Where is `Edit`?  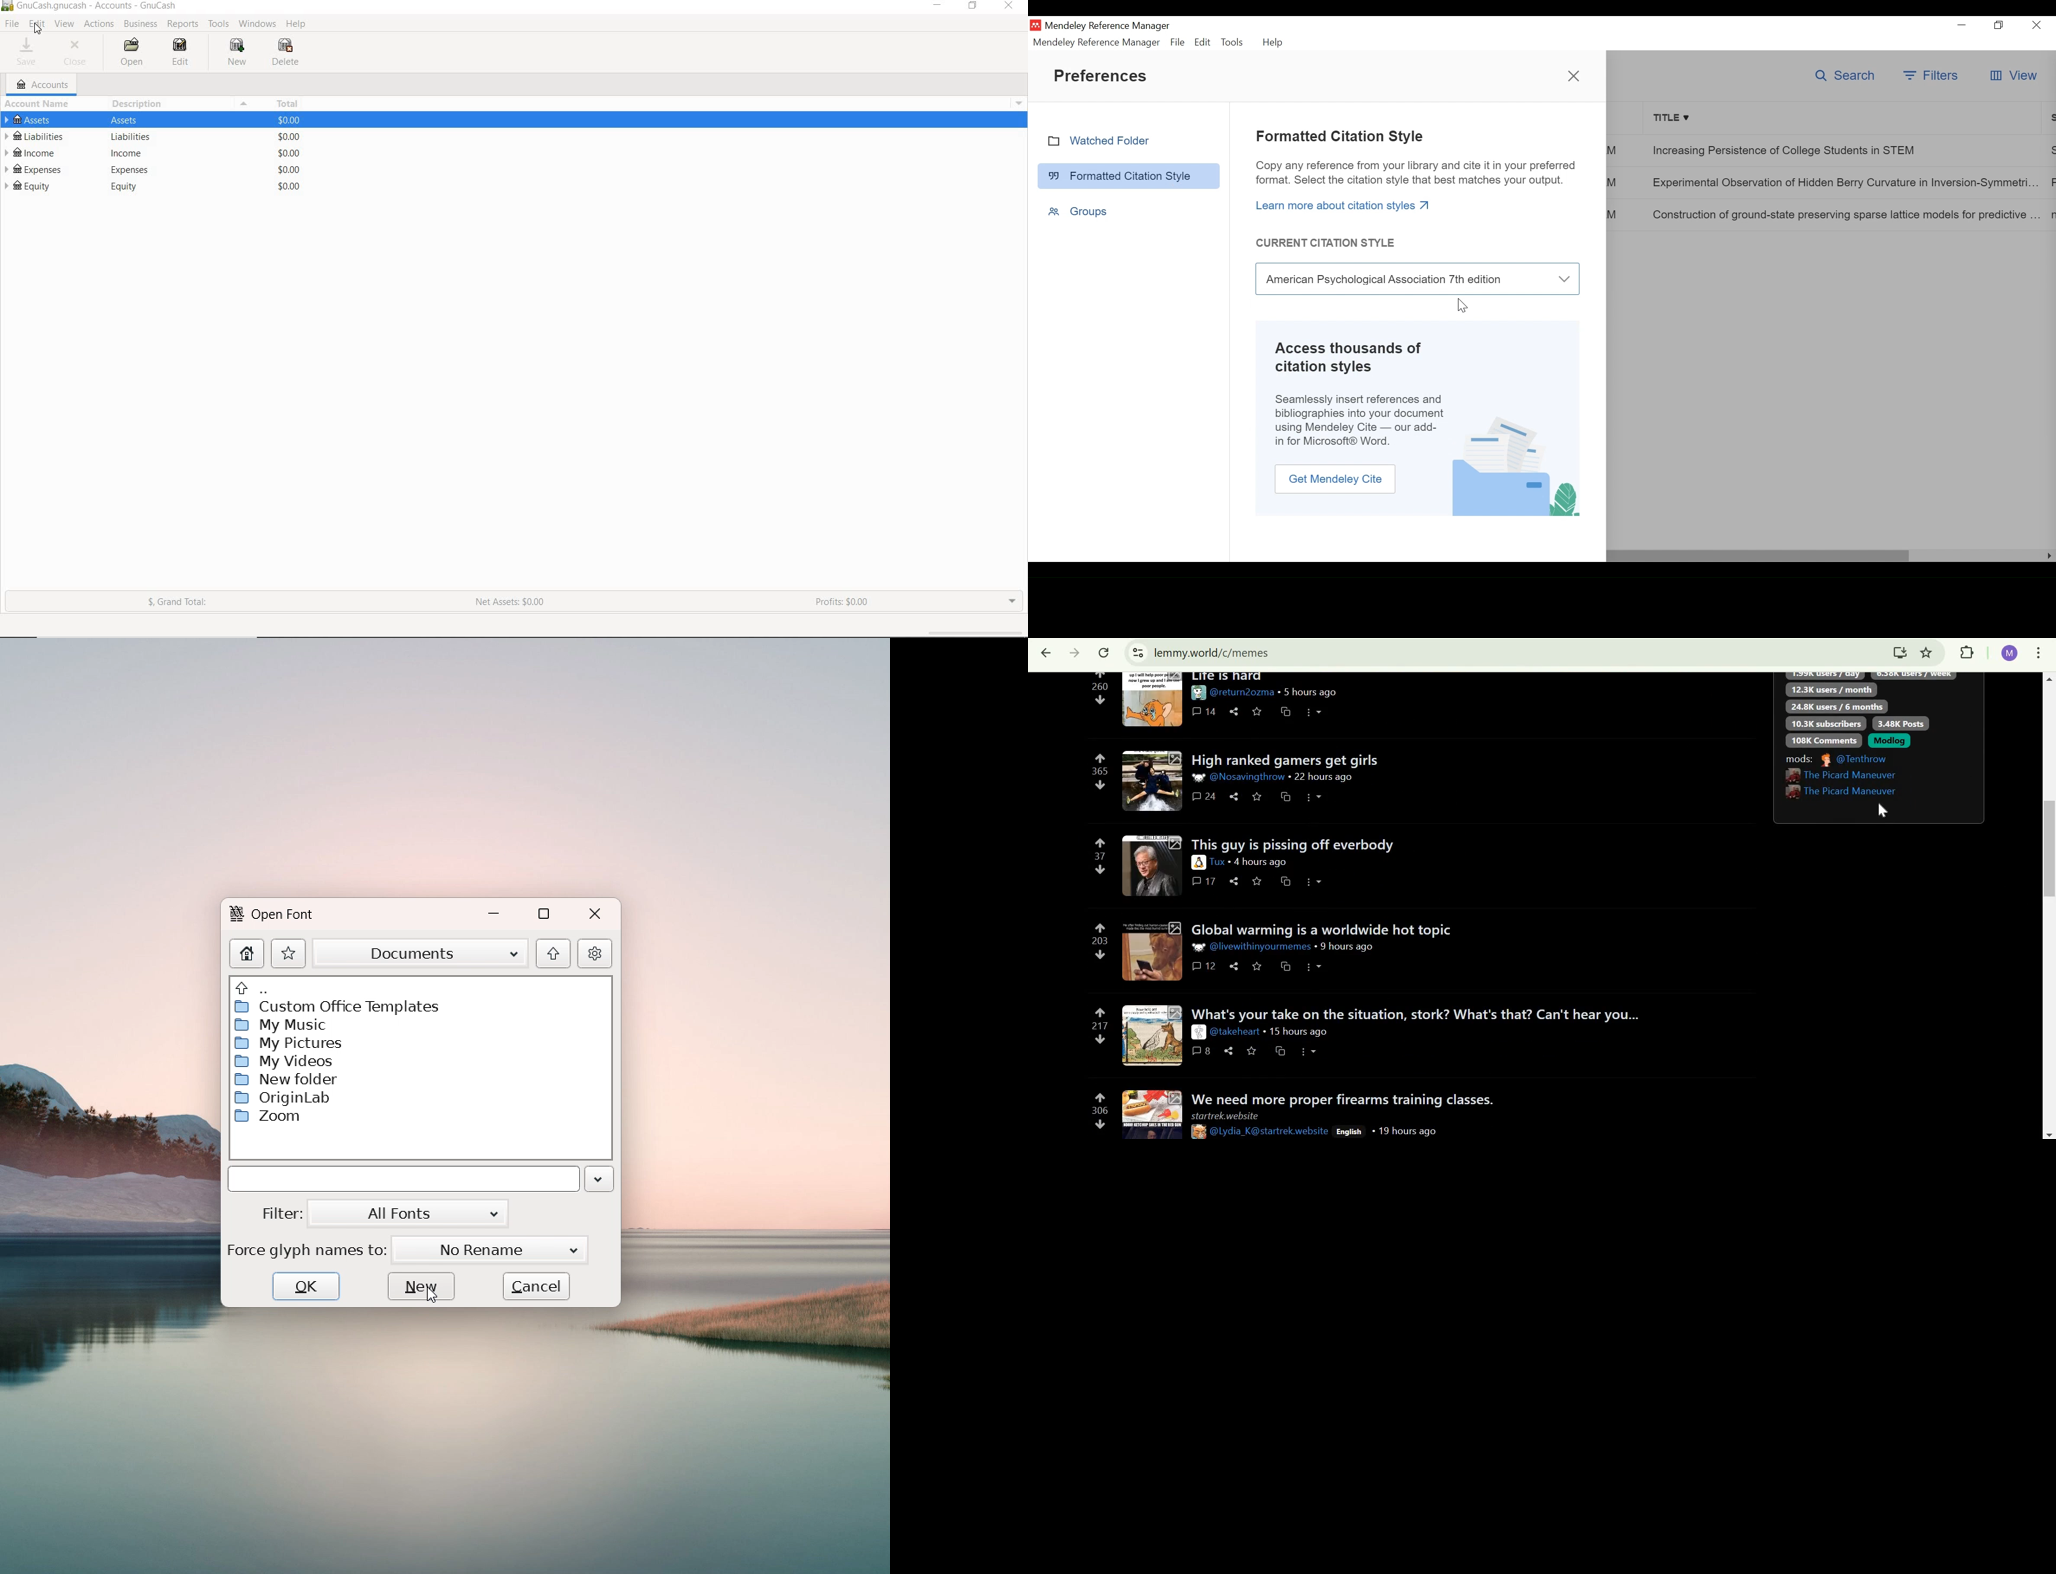 Edit is located at coordinates (1202, 42).